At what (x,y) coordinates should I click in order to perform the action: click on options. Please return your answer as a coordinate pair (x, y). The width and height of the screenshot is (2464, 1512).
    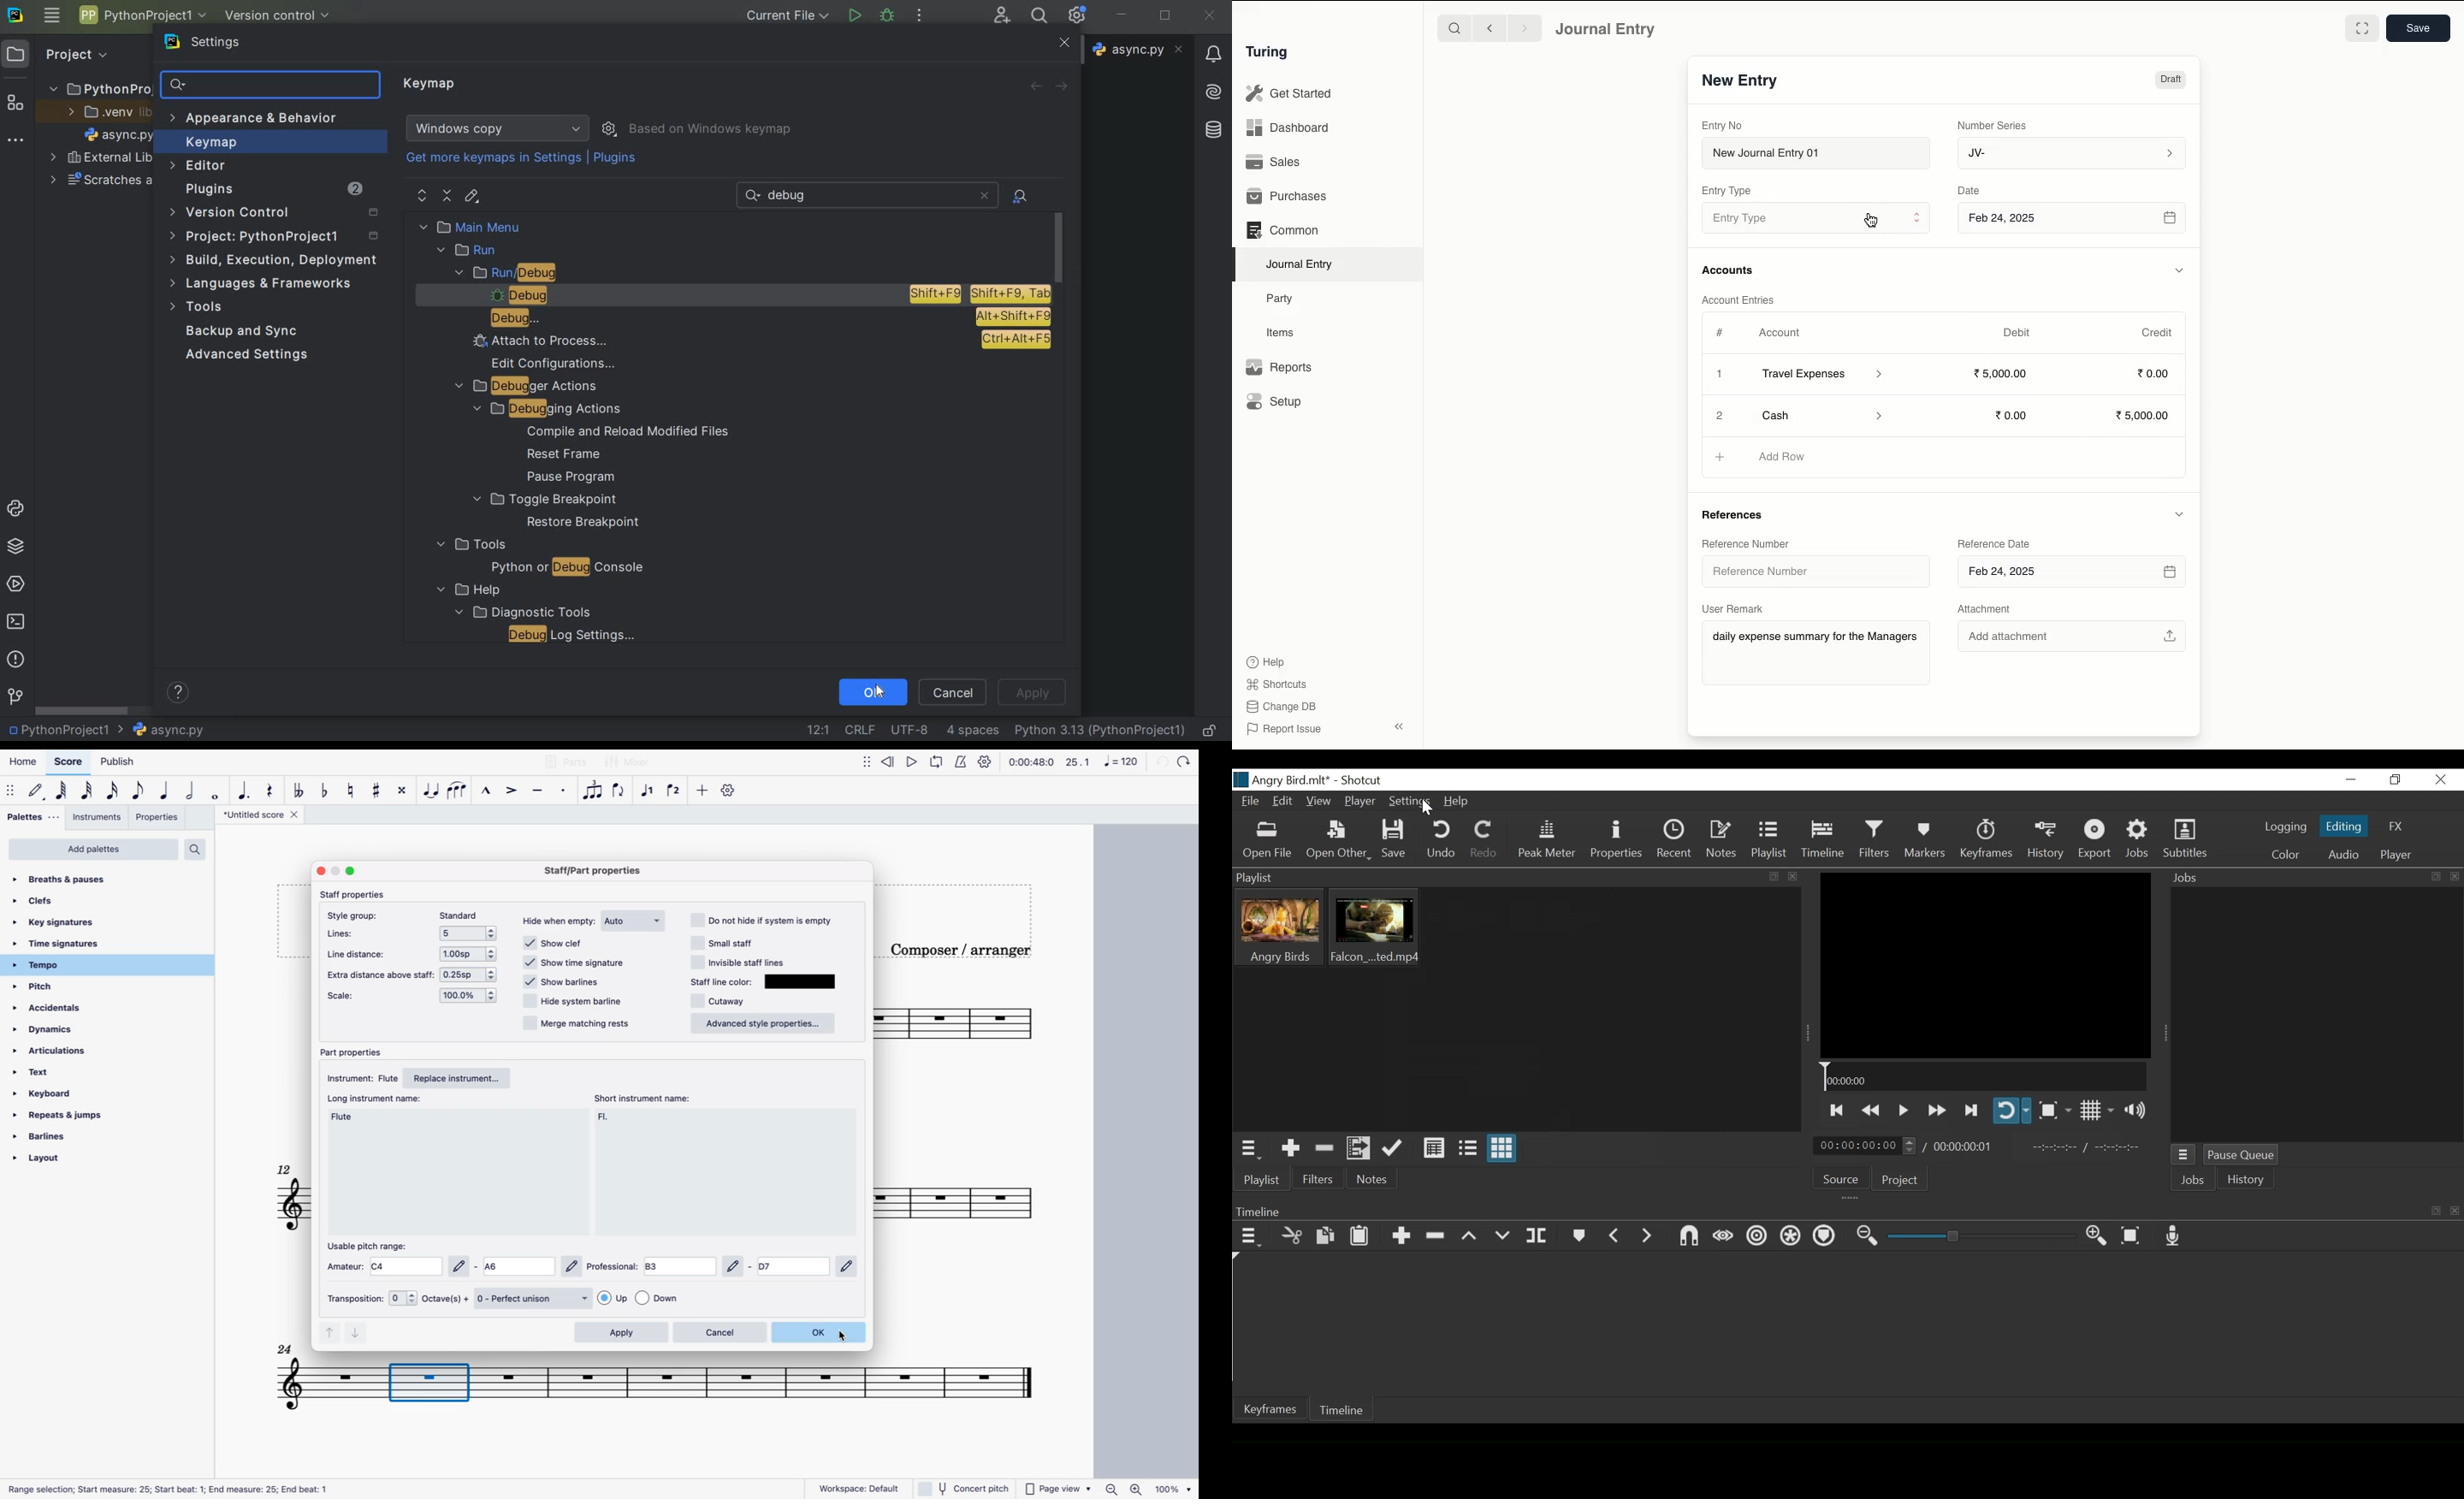
    Looking at the image, I should click on (473, 954).